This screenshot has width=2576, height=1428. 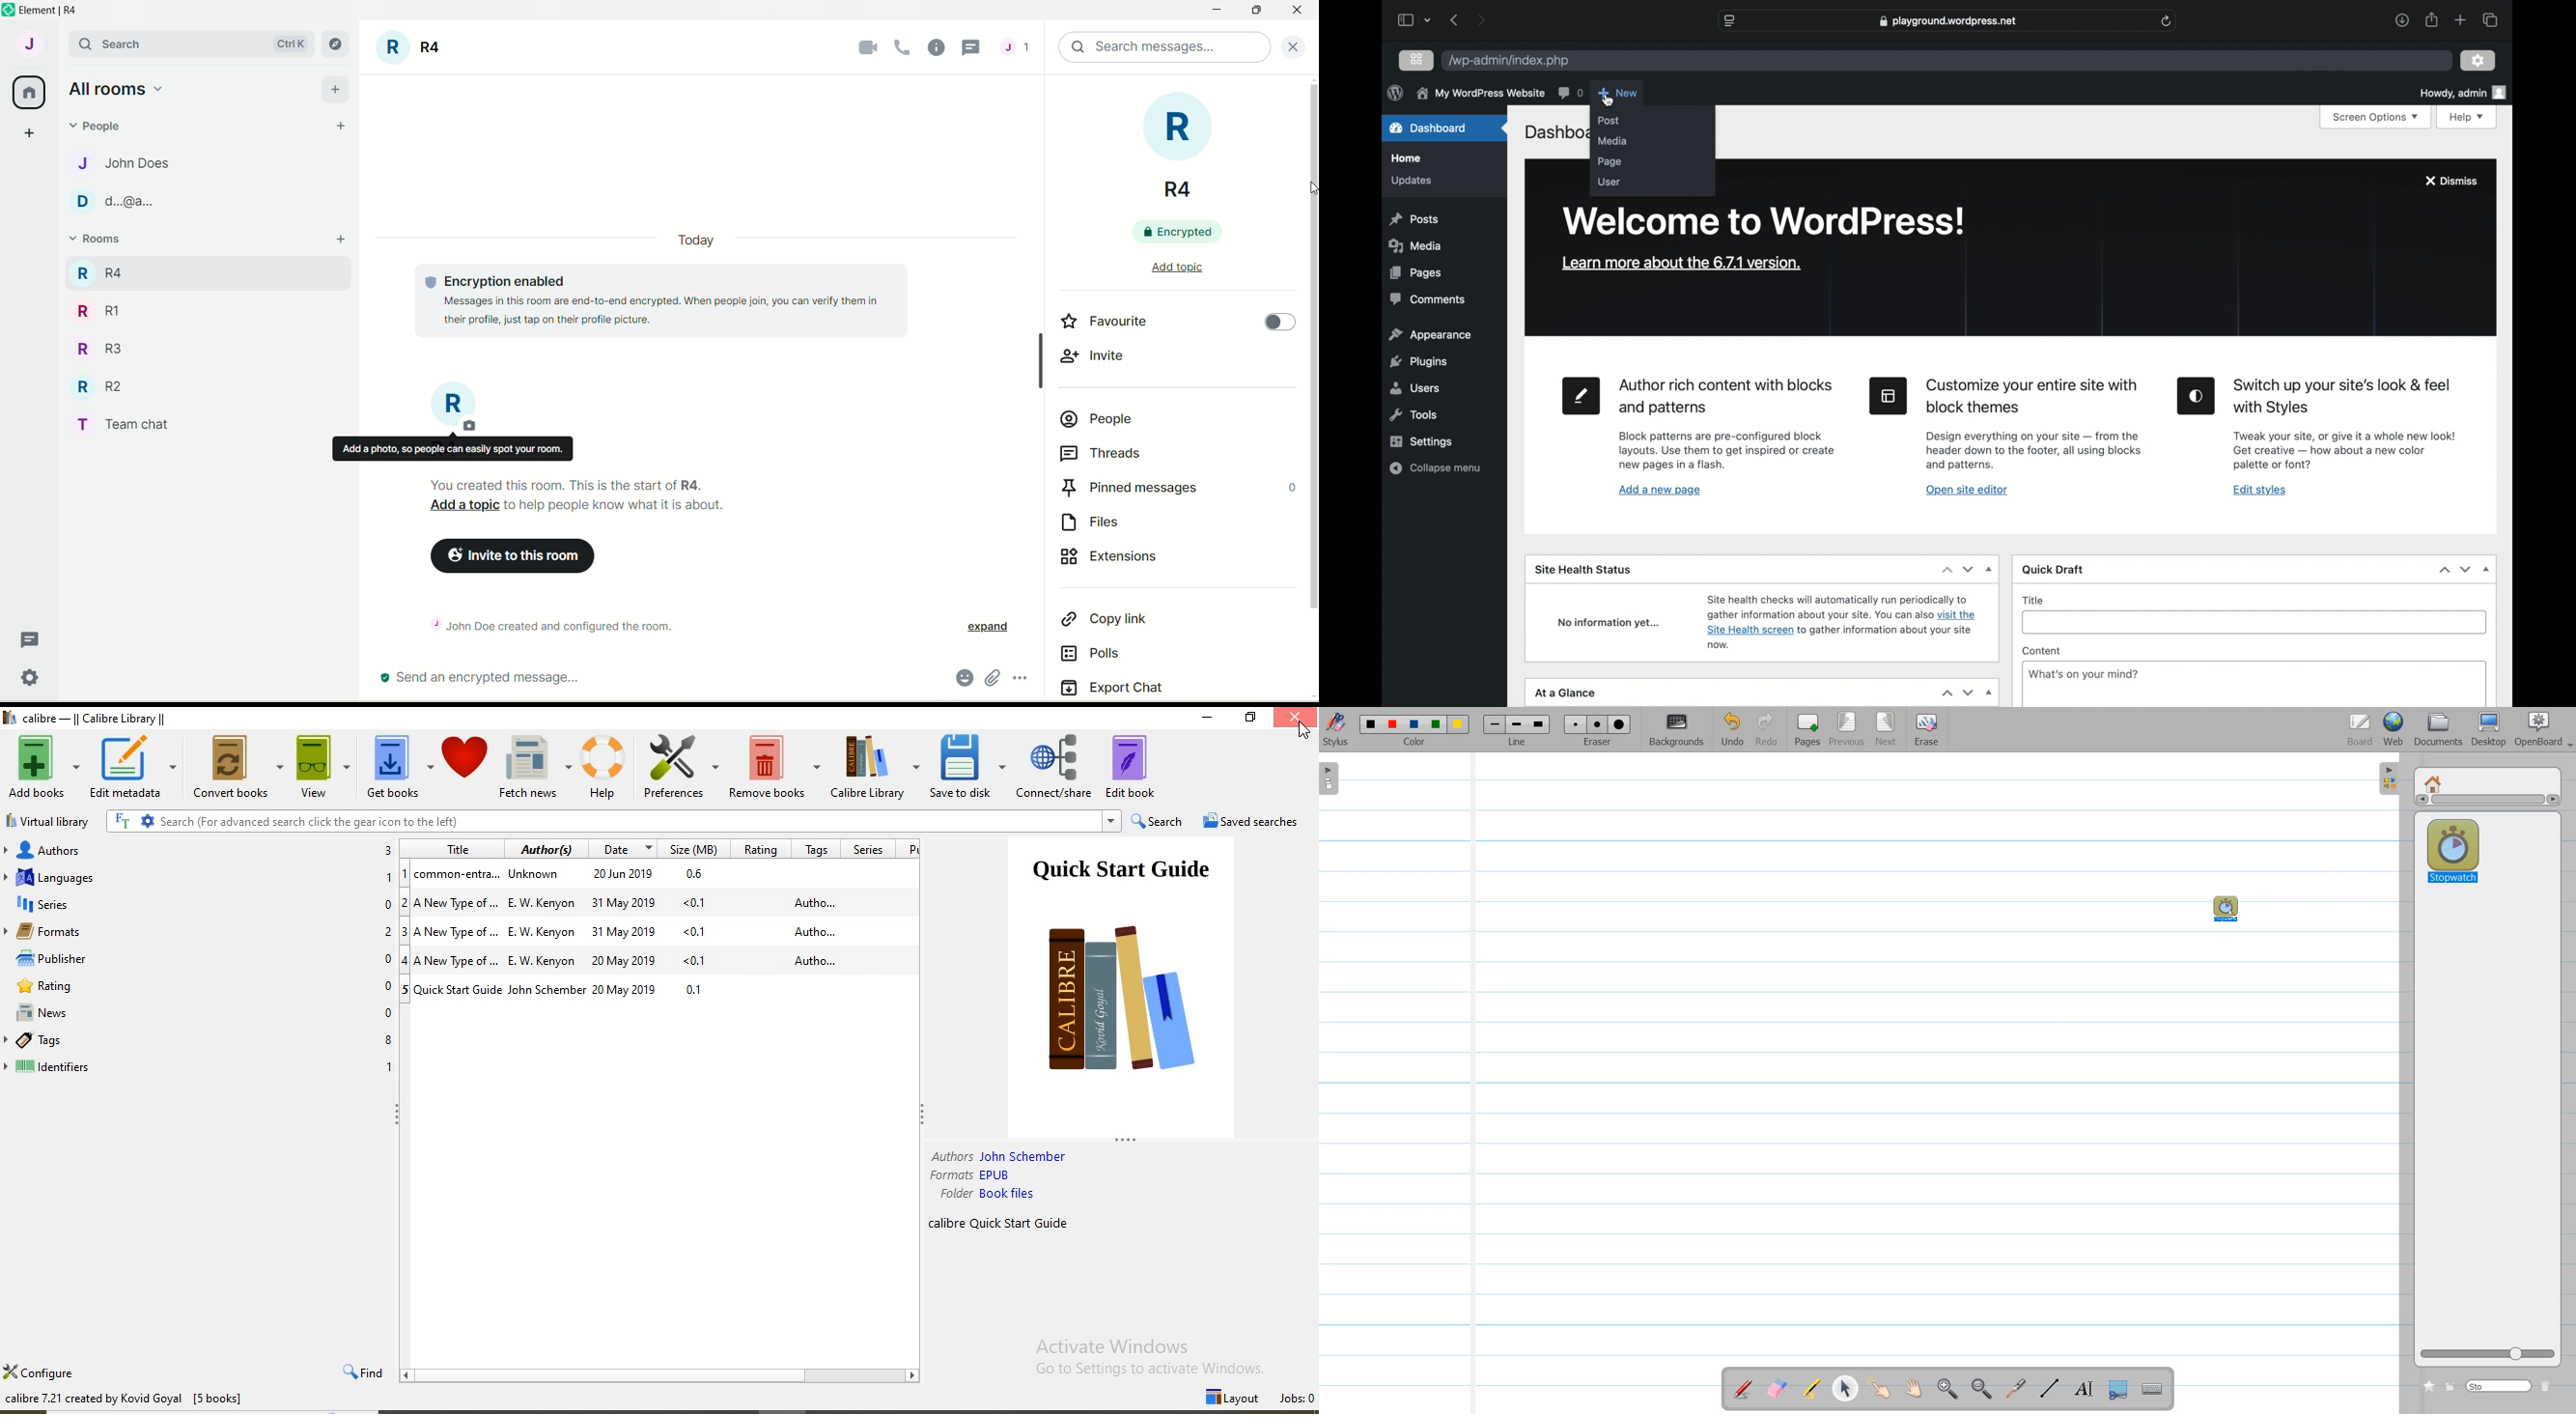 I want to click on Minimise, so click(x=1210, y=717).